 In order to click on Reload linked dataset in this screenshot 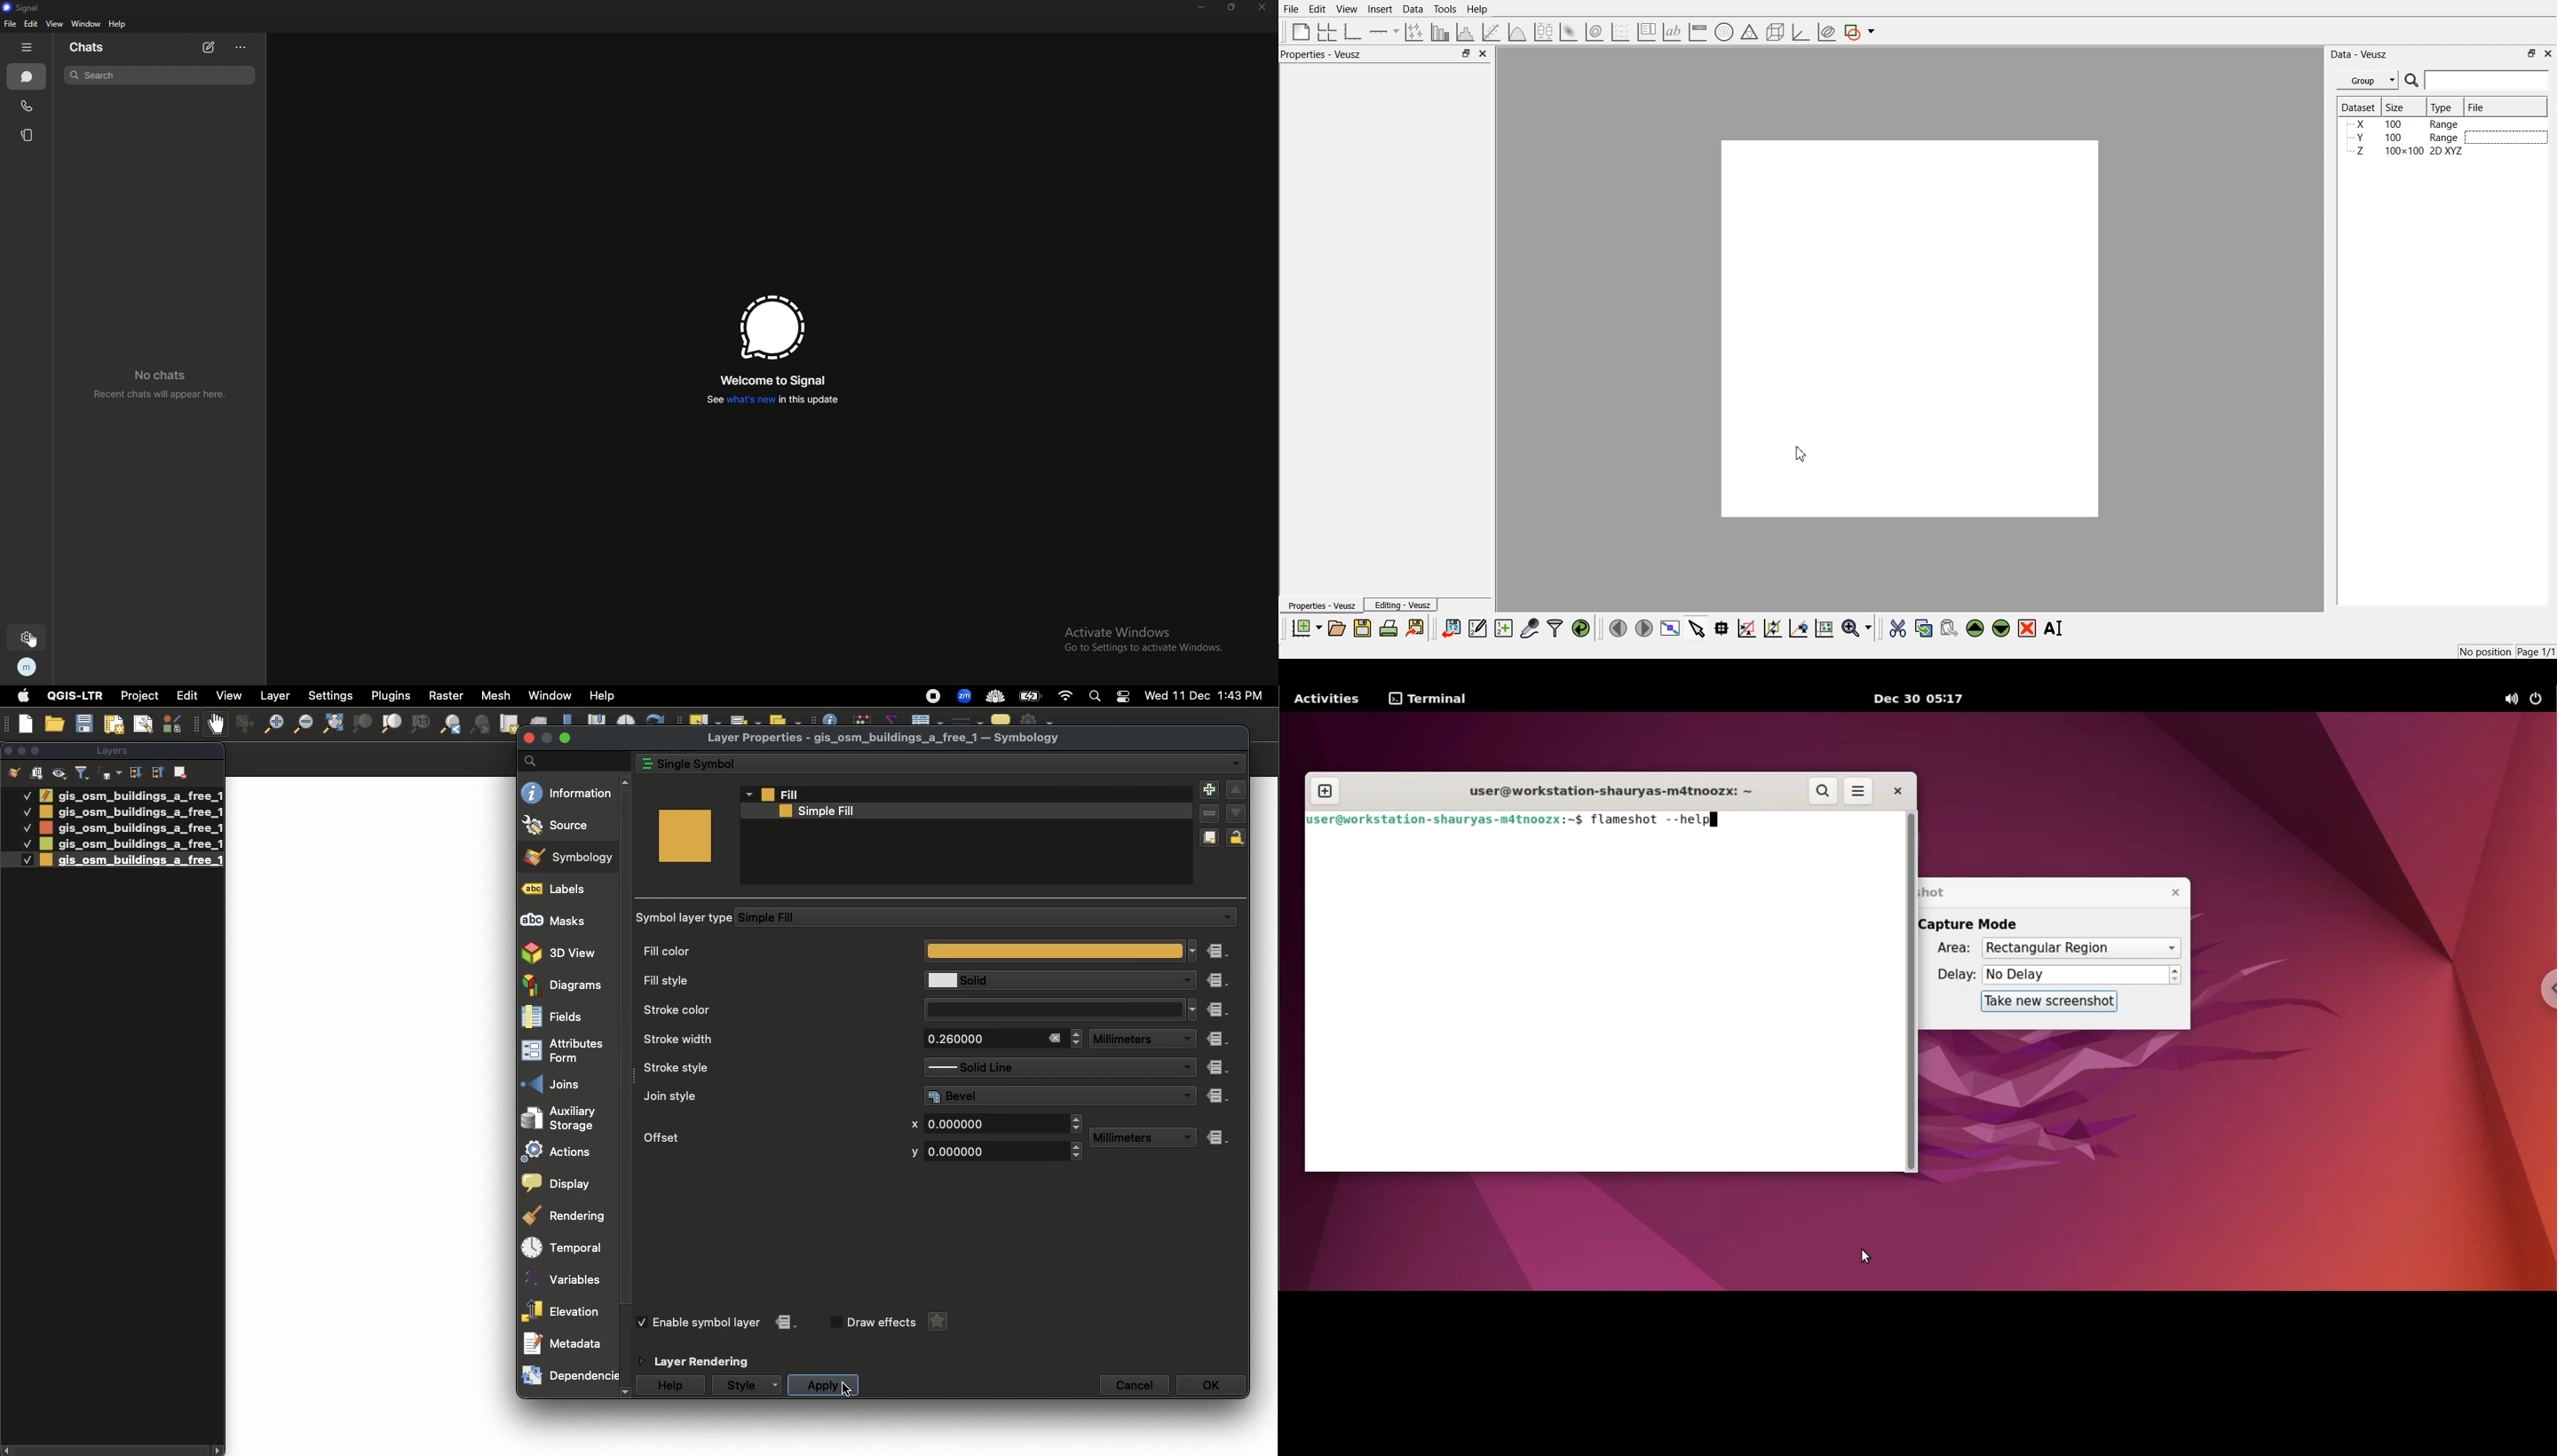, I will do `click(1581, 629)`.